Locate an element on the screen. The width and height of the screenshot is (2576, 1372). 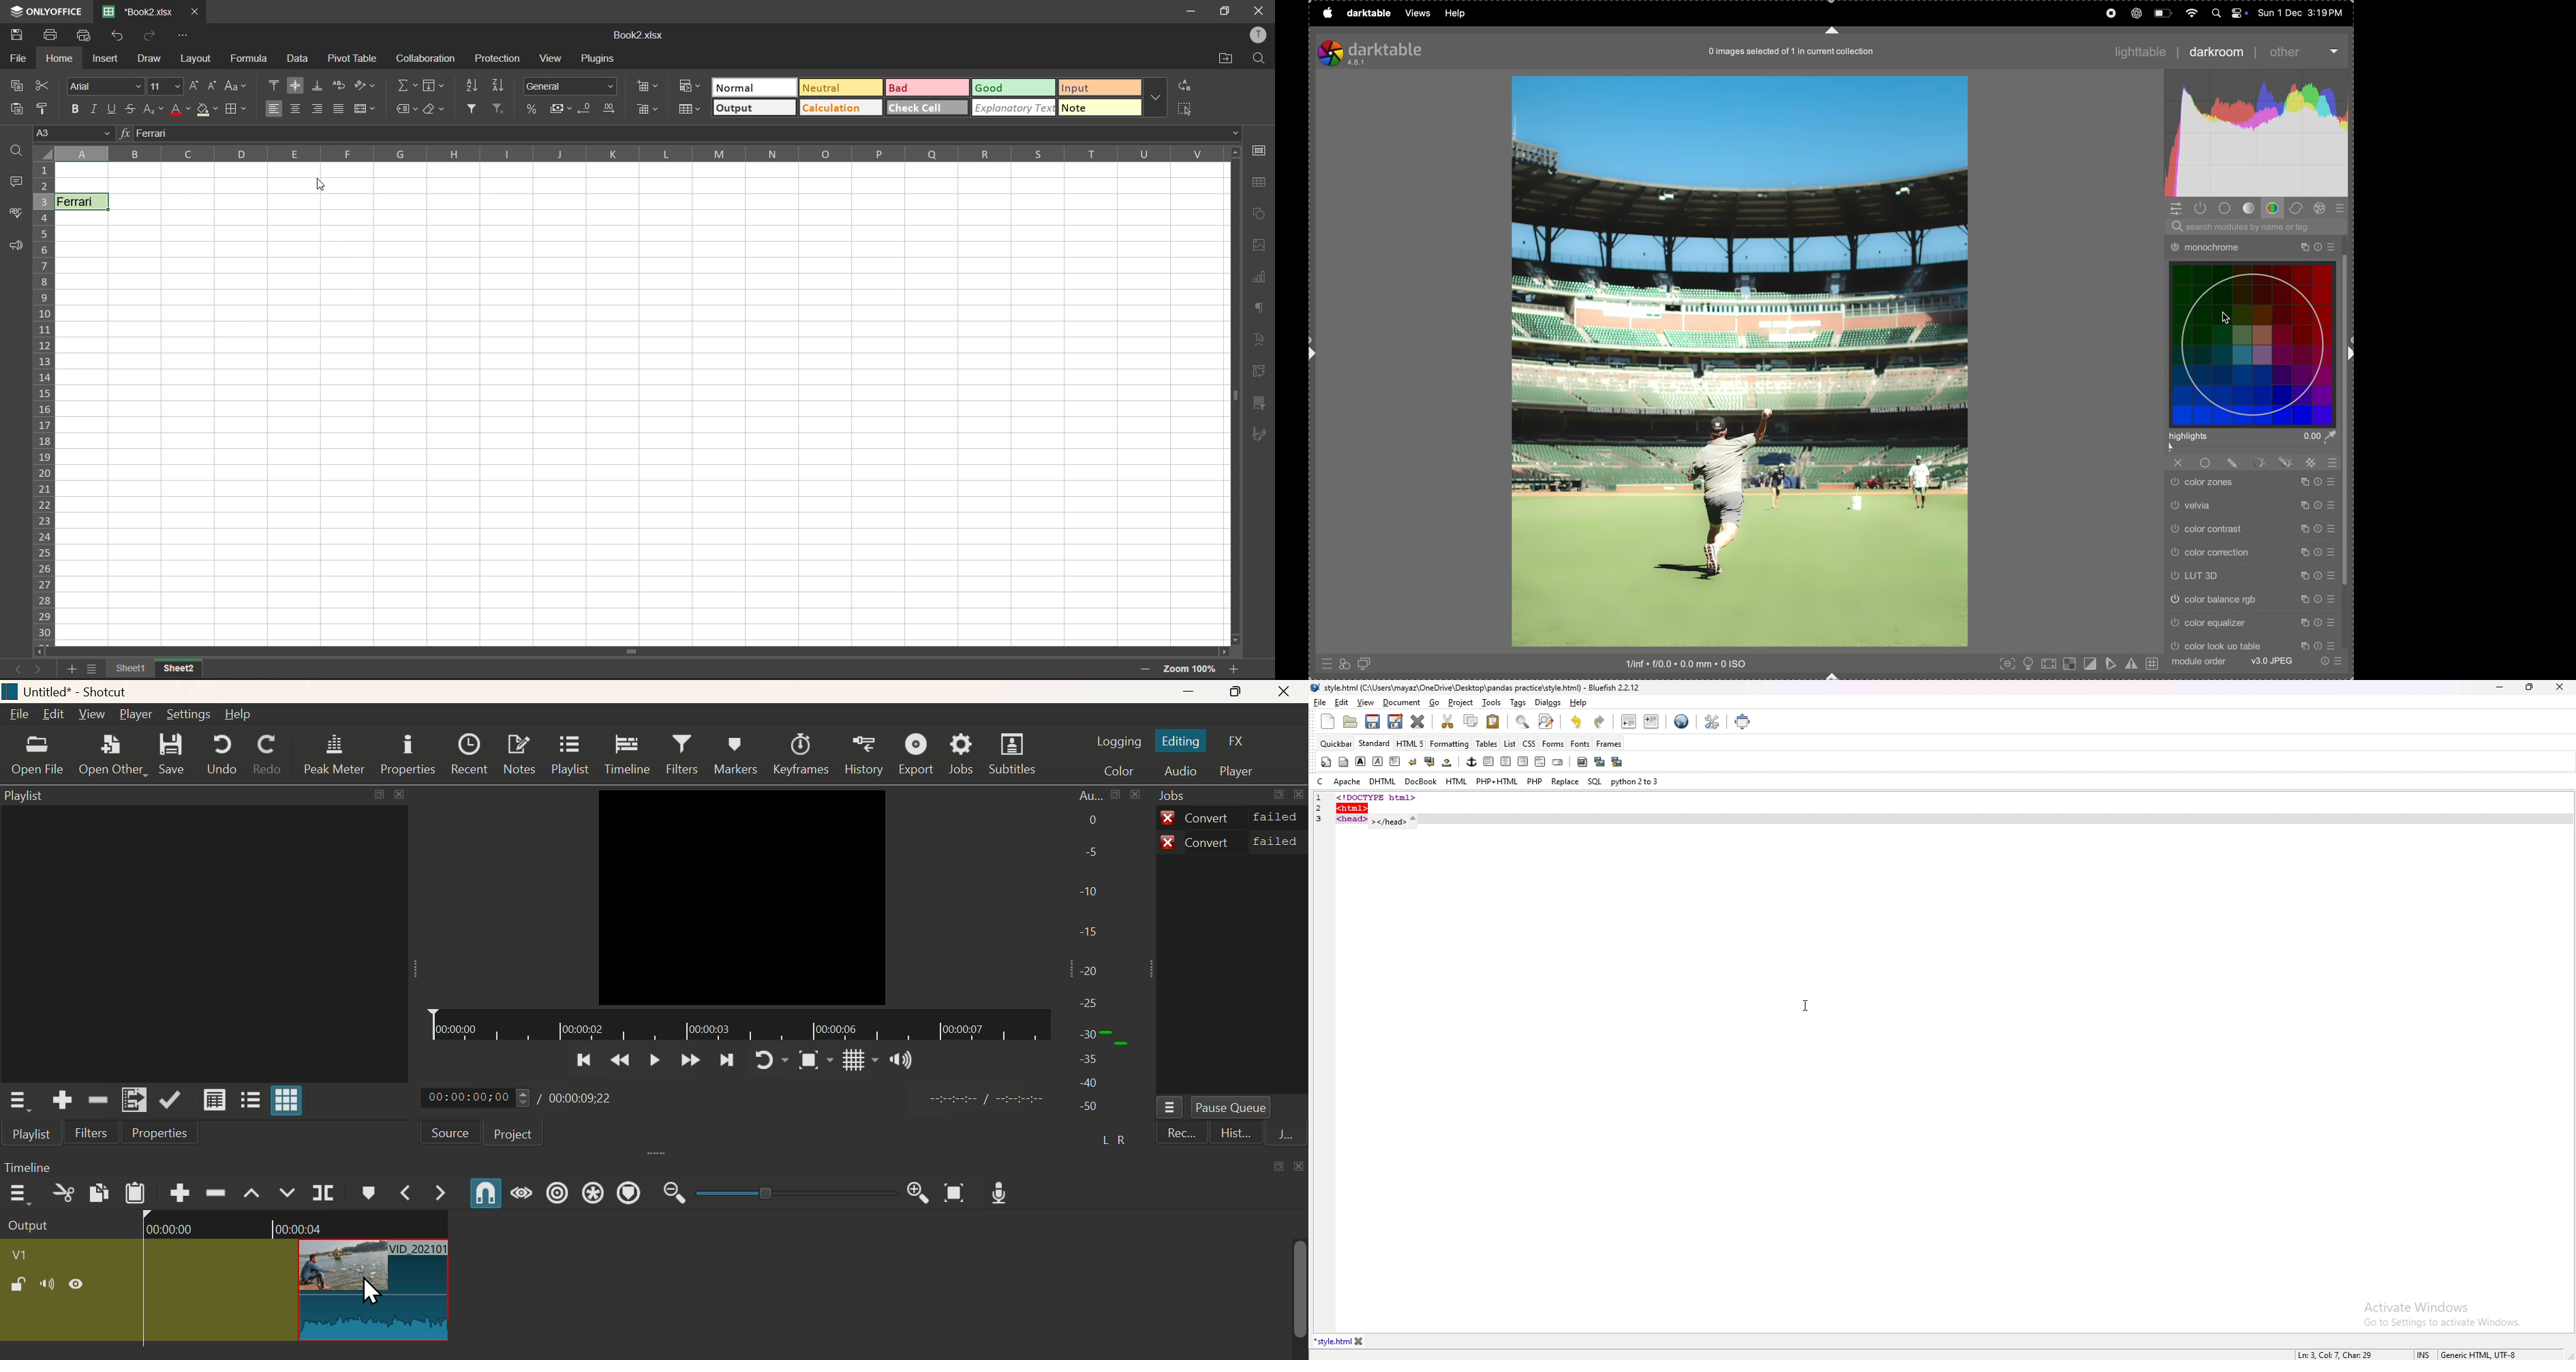
decrement size is located at coordinates (215, 88).